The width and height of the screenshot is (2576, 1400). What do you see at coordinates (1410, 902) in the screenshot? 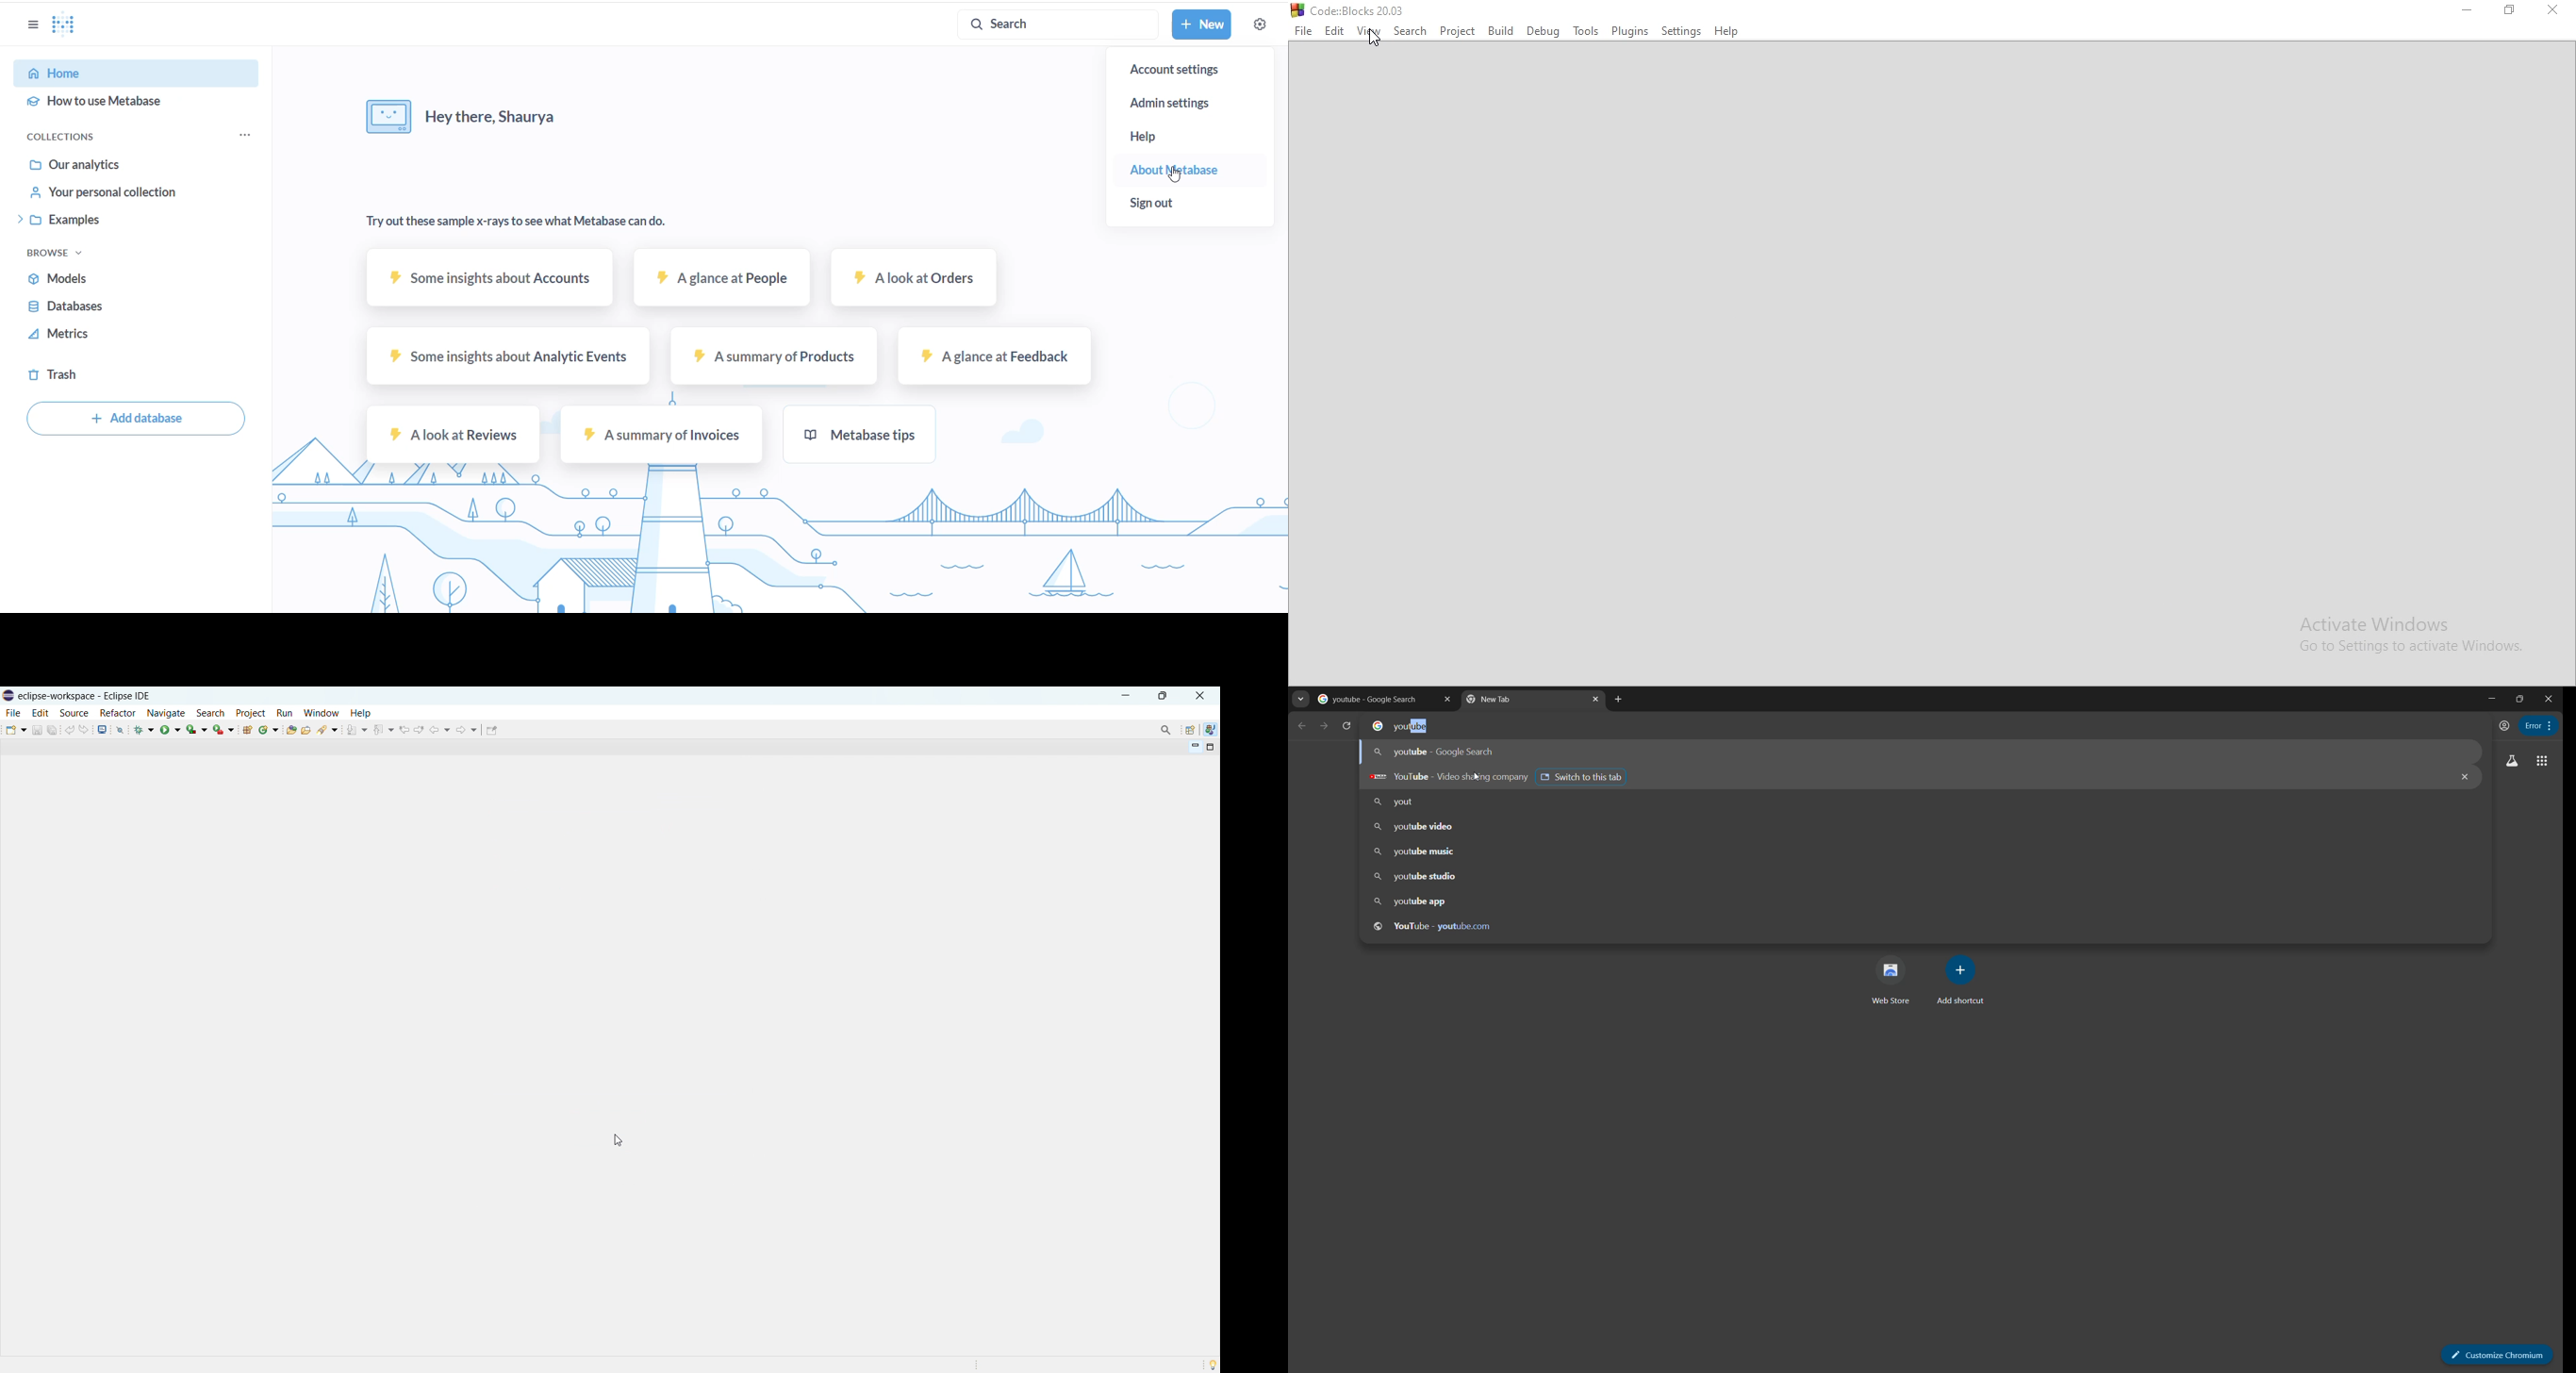
I see `youtube app` at bounding box center [1410, 902].